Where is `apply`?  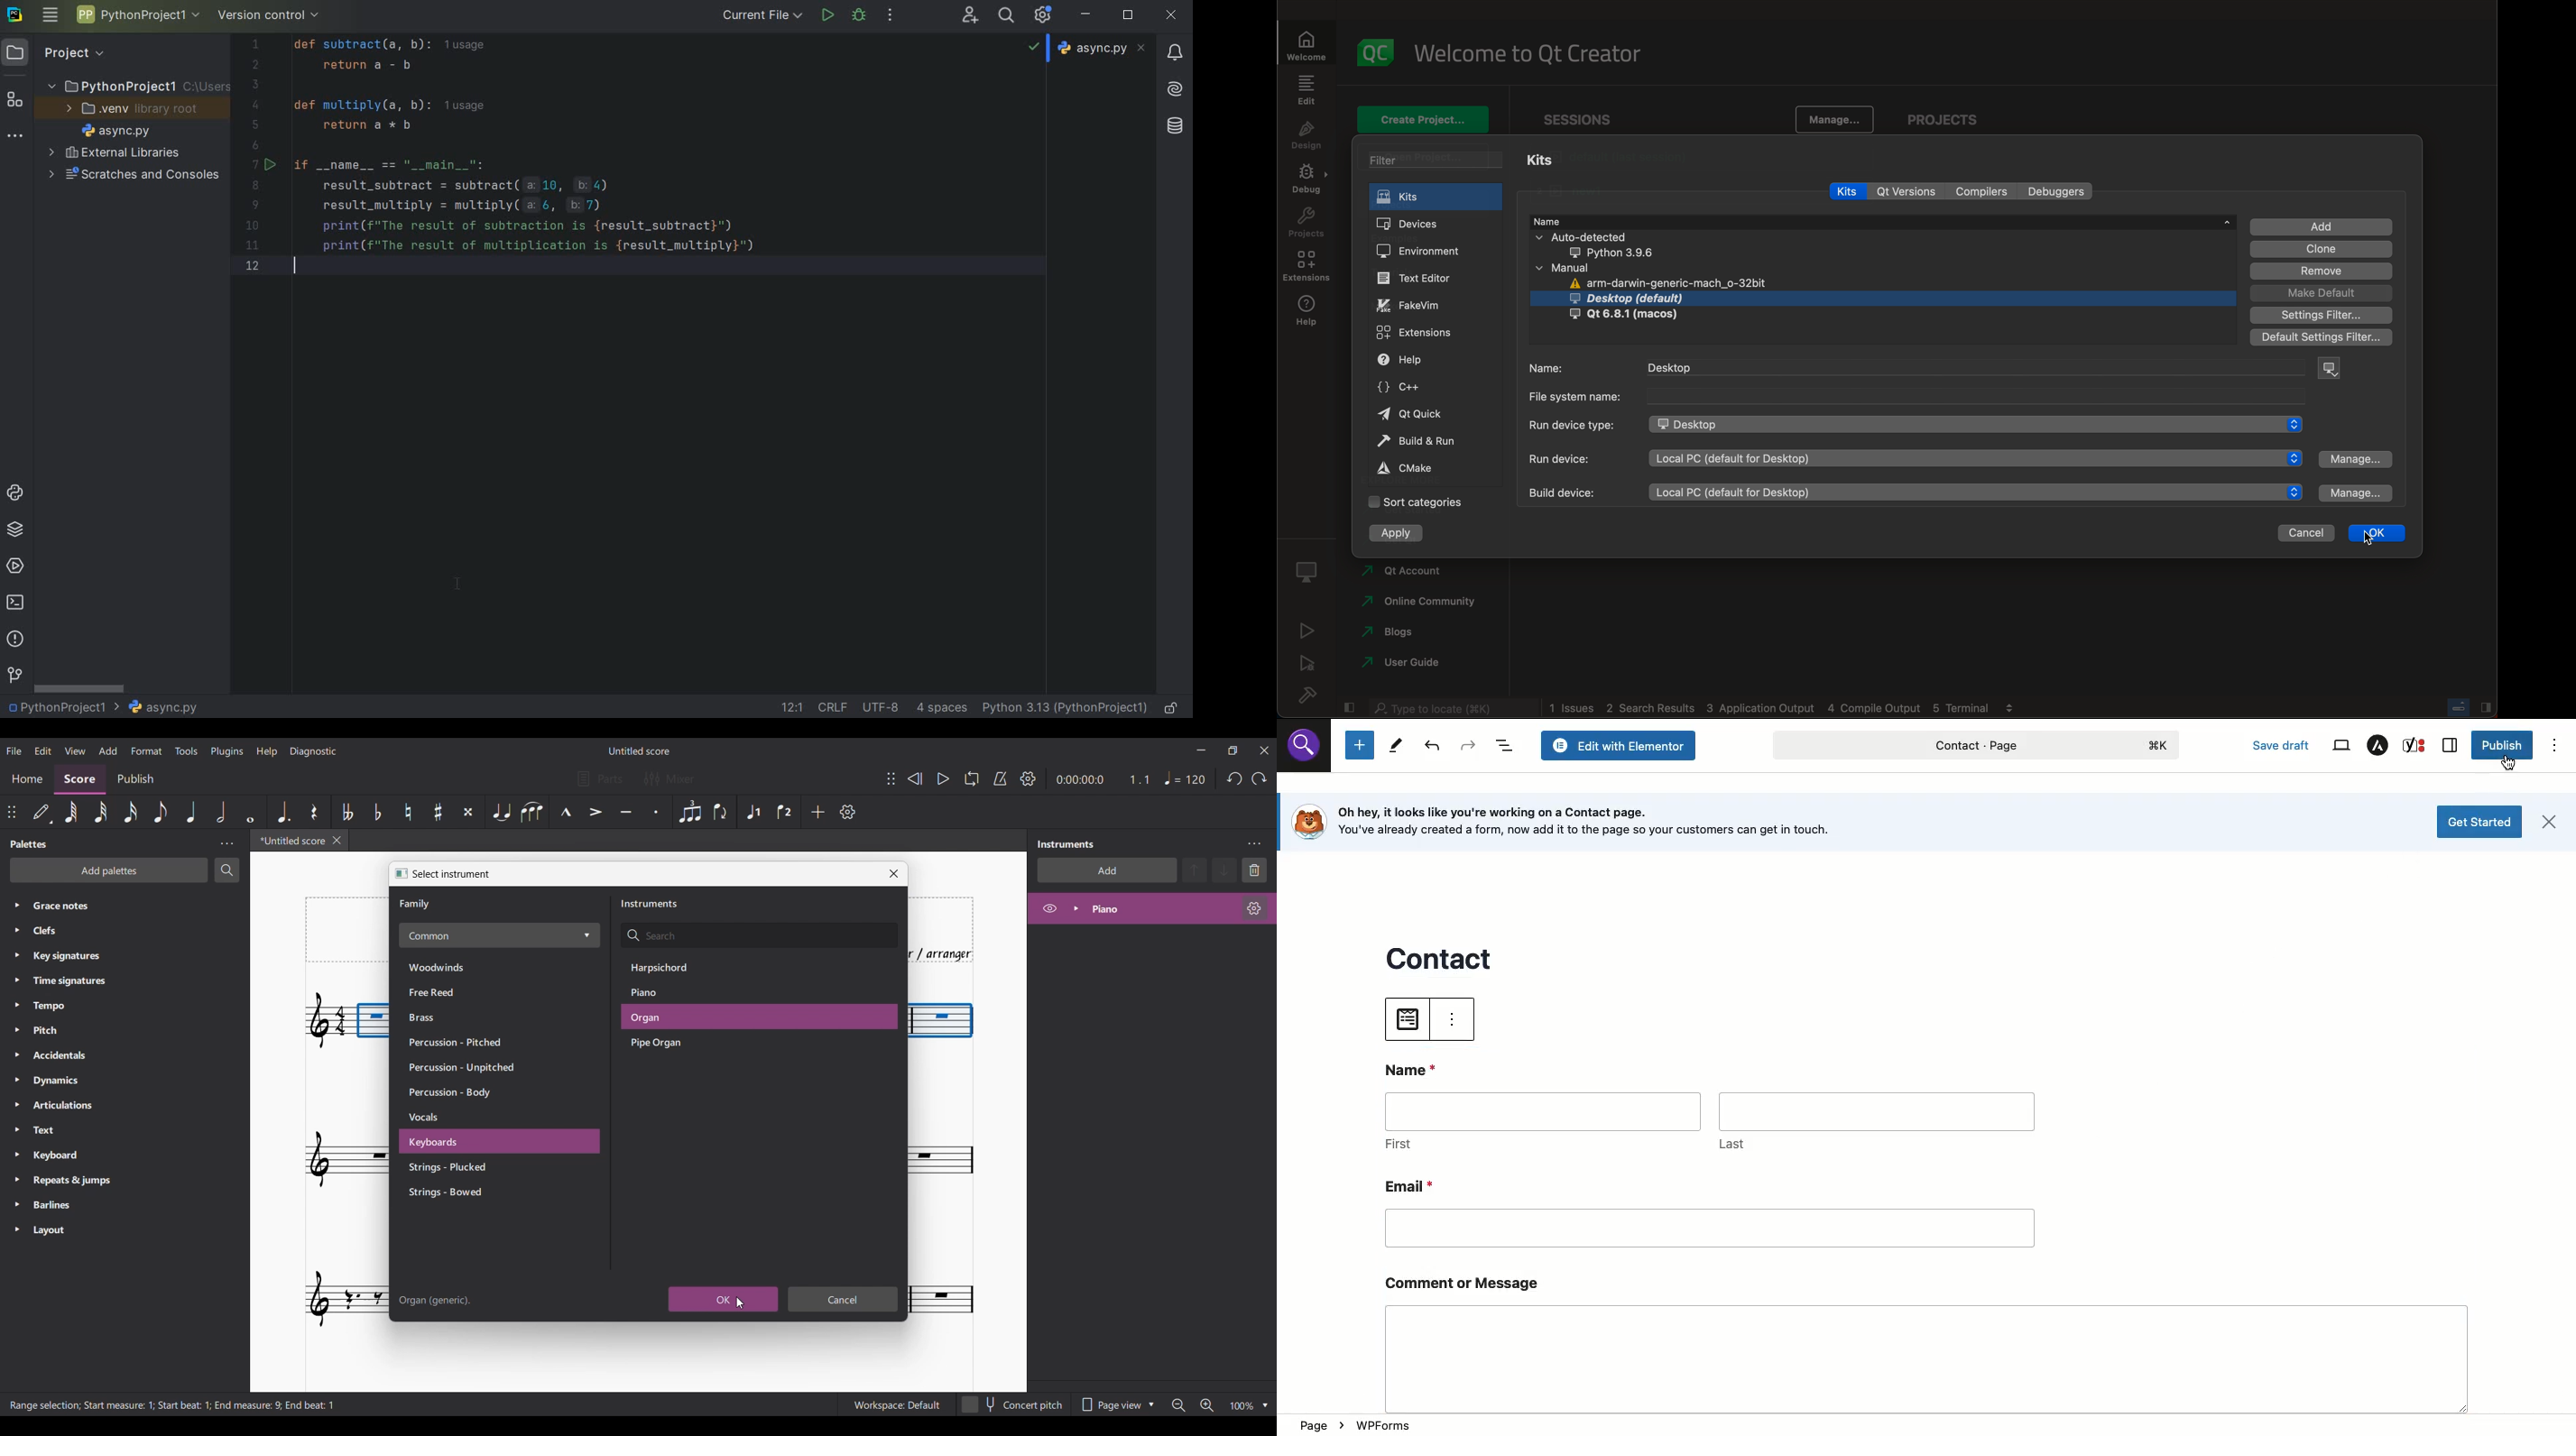 apply is located at coordinates (1399, 535).